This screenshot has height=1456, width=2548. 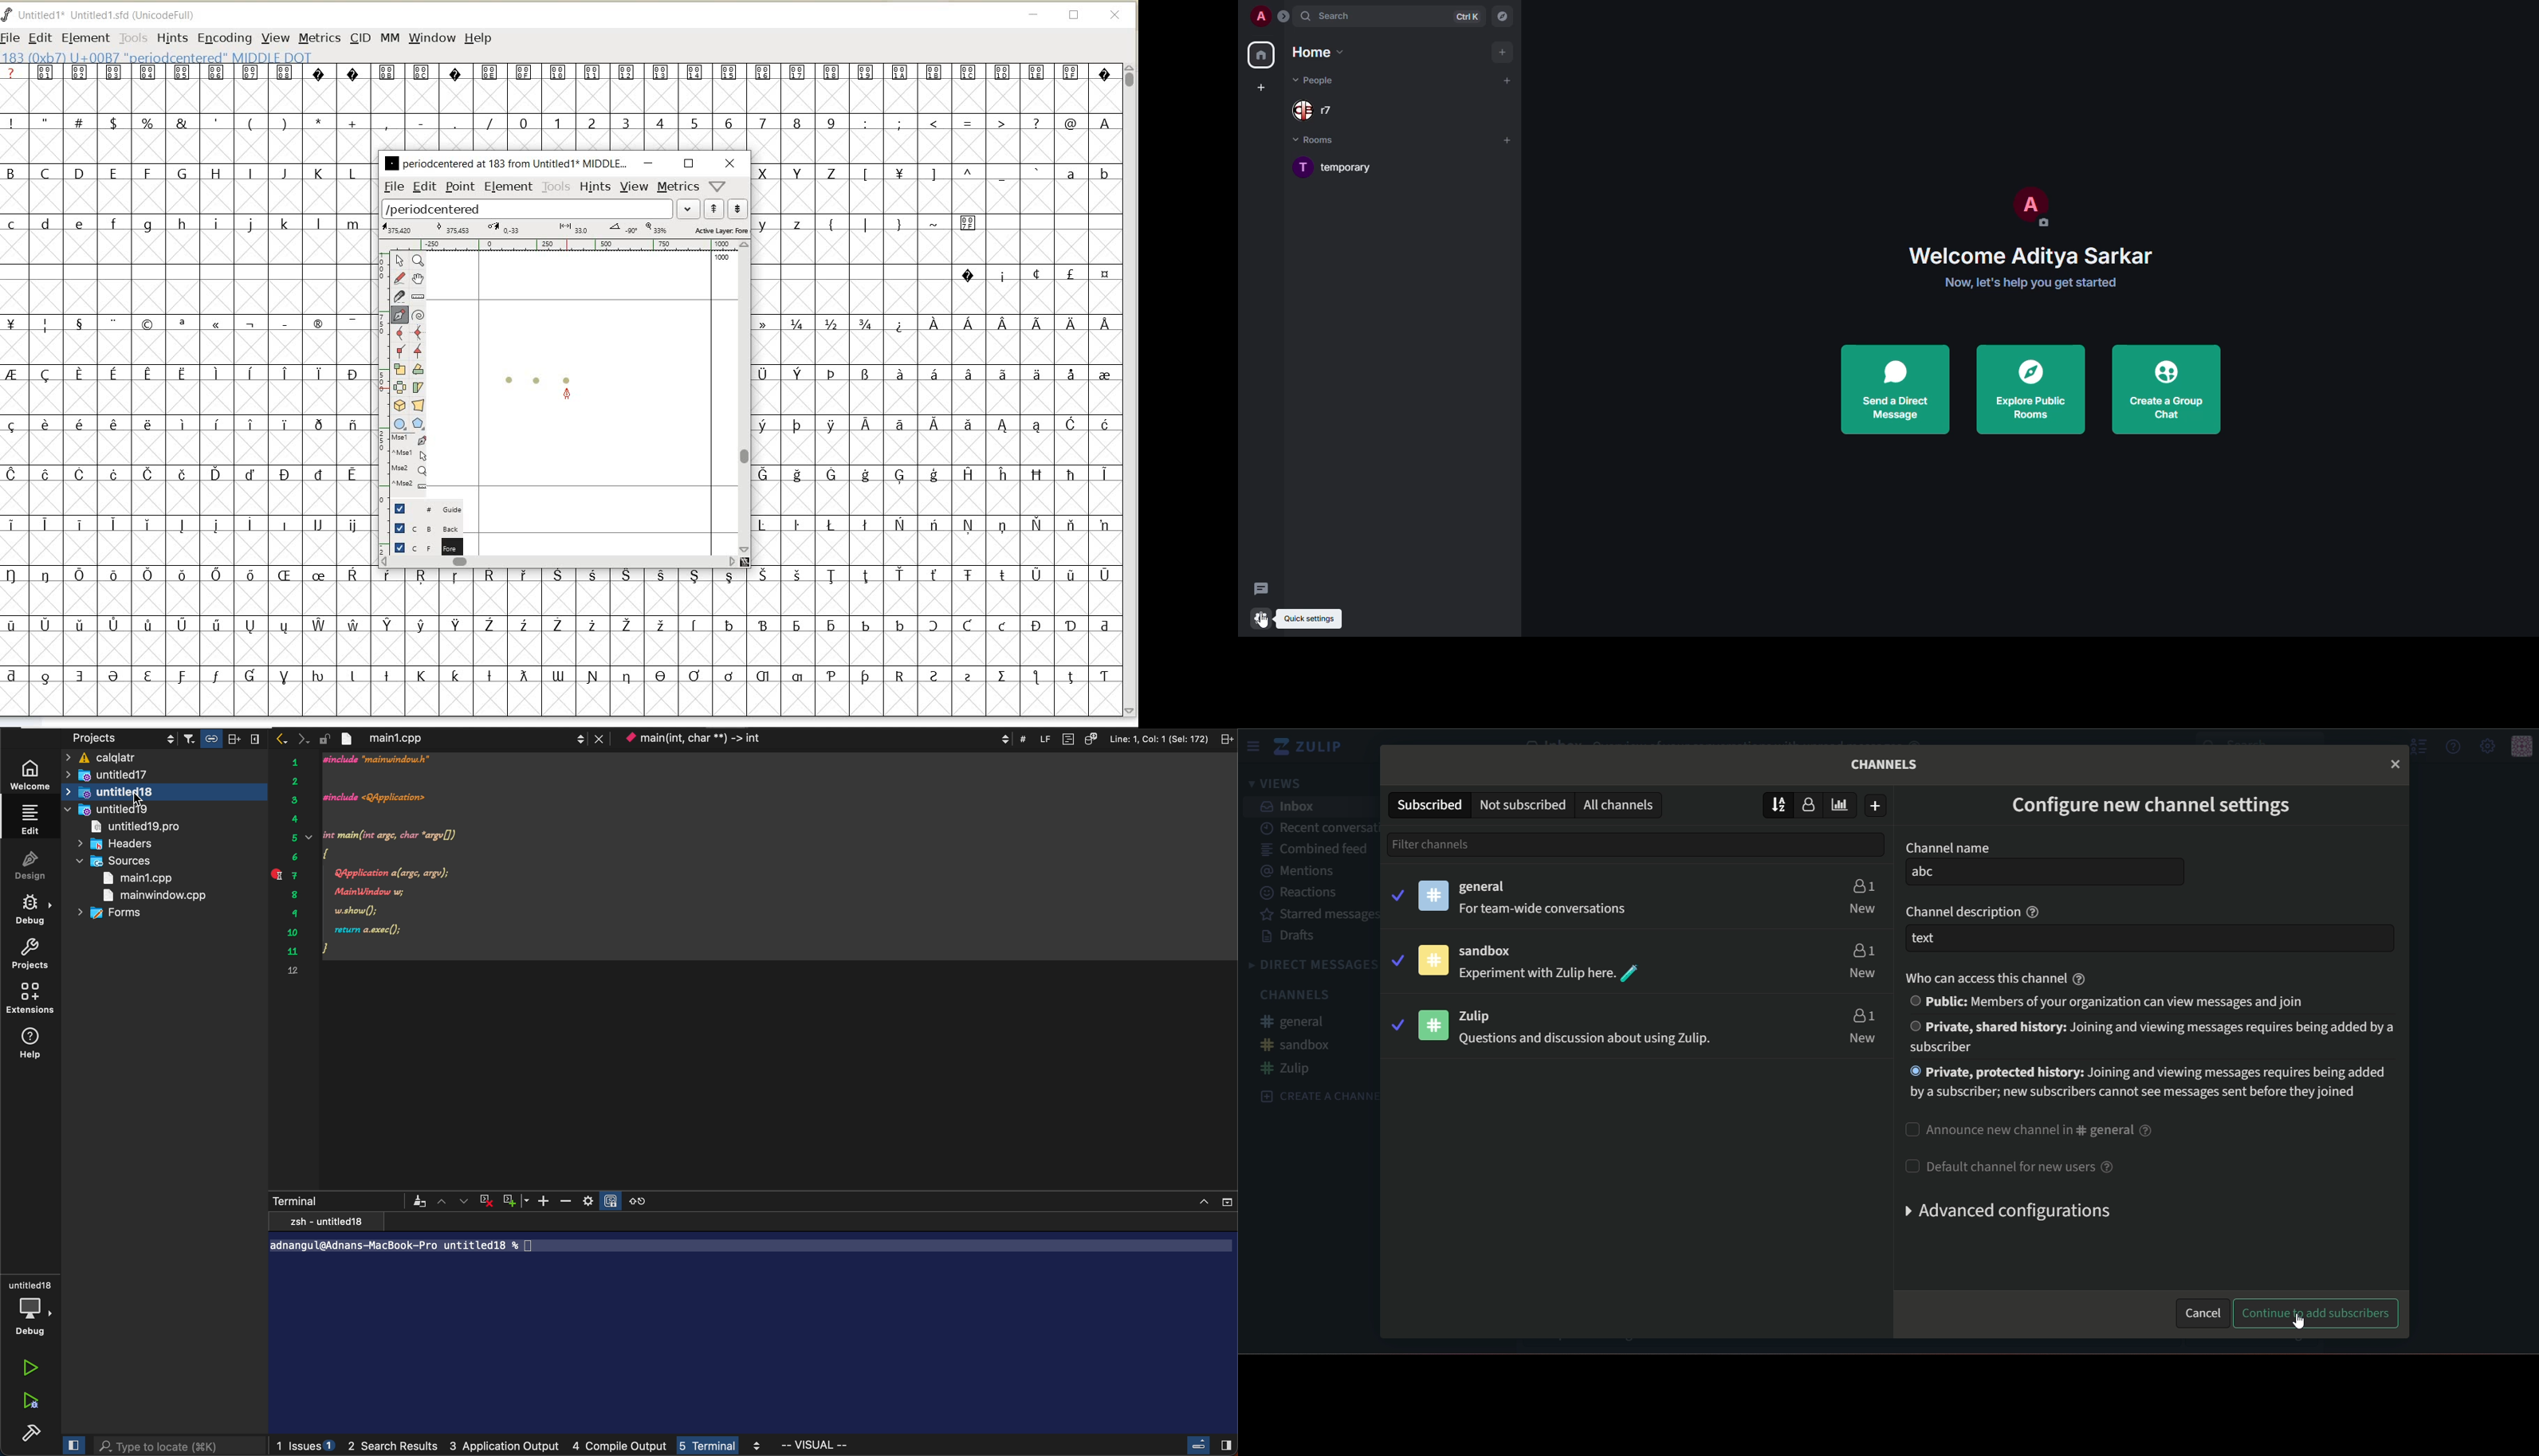 What do you see at coordinates (1877, 806) in the screenshot?
I see `add` at bounding box center [1877, 806].